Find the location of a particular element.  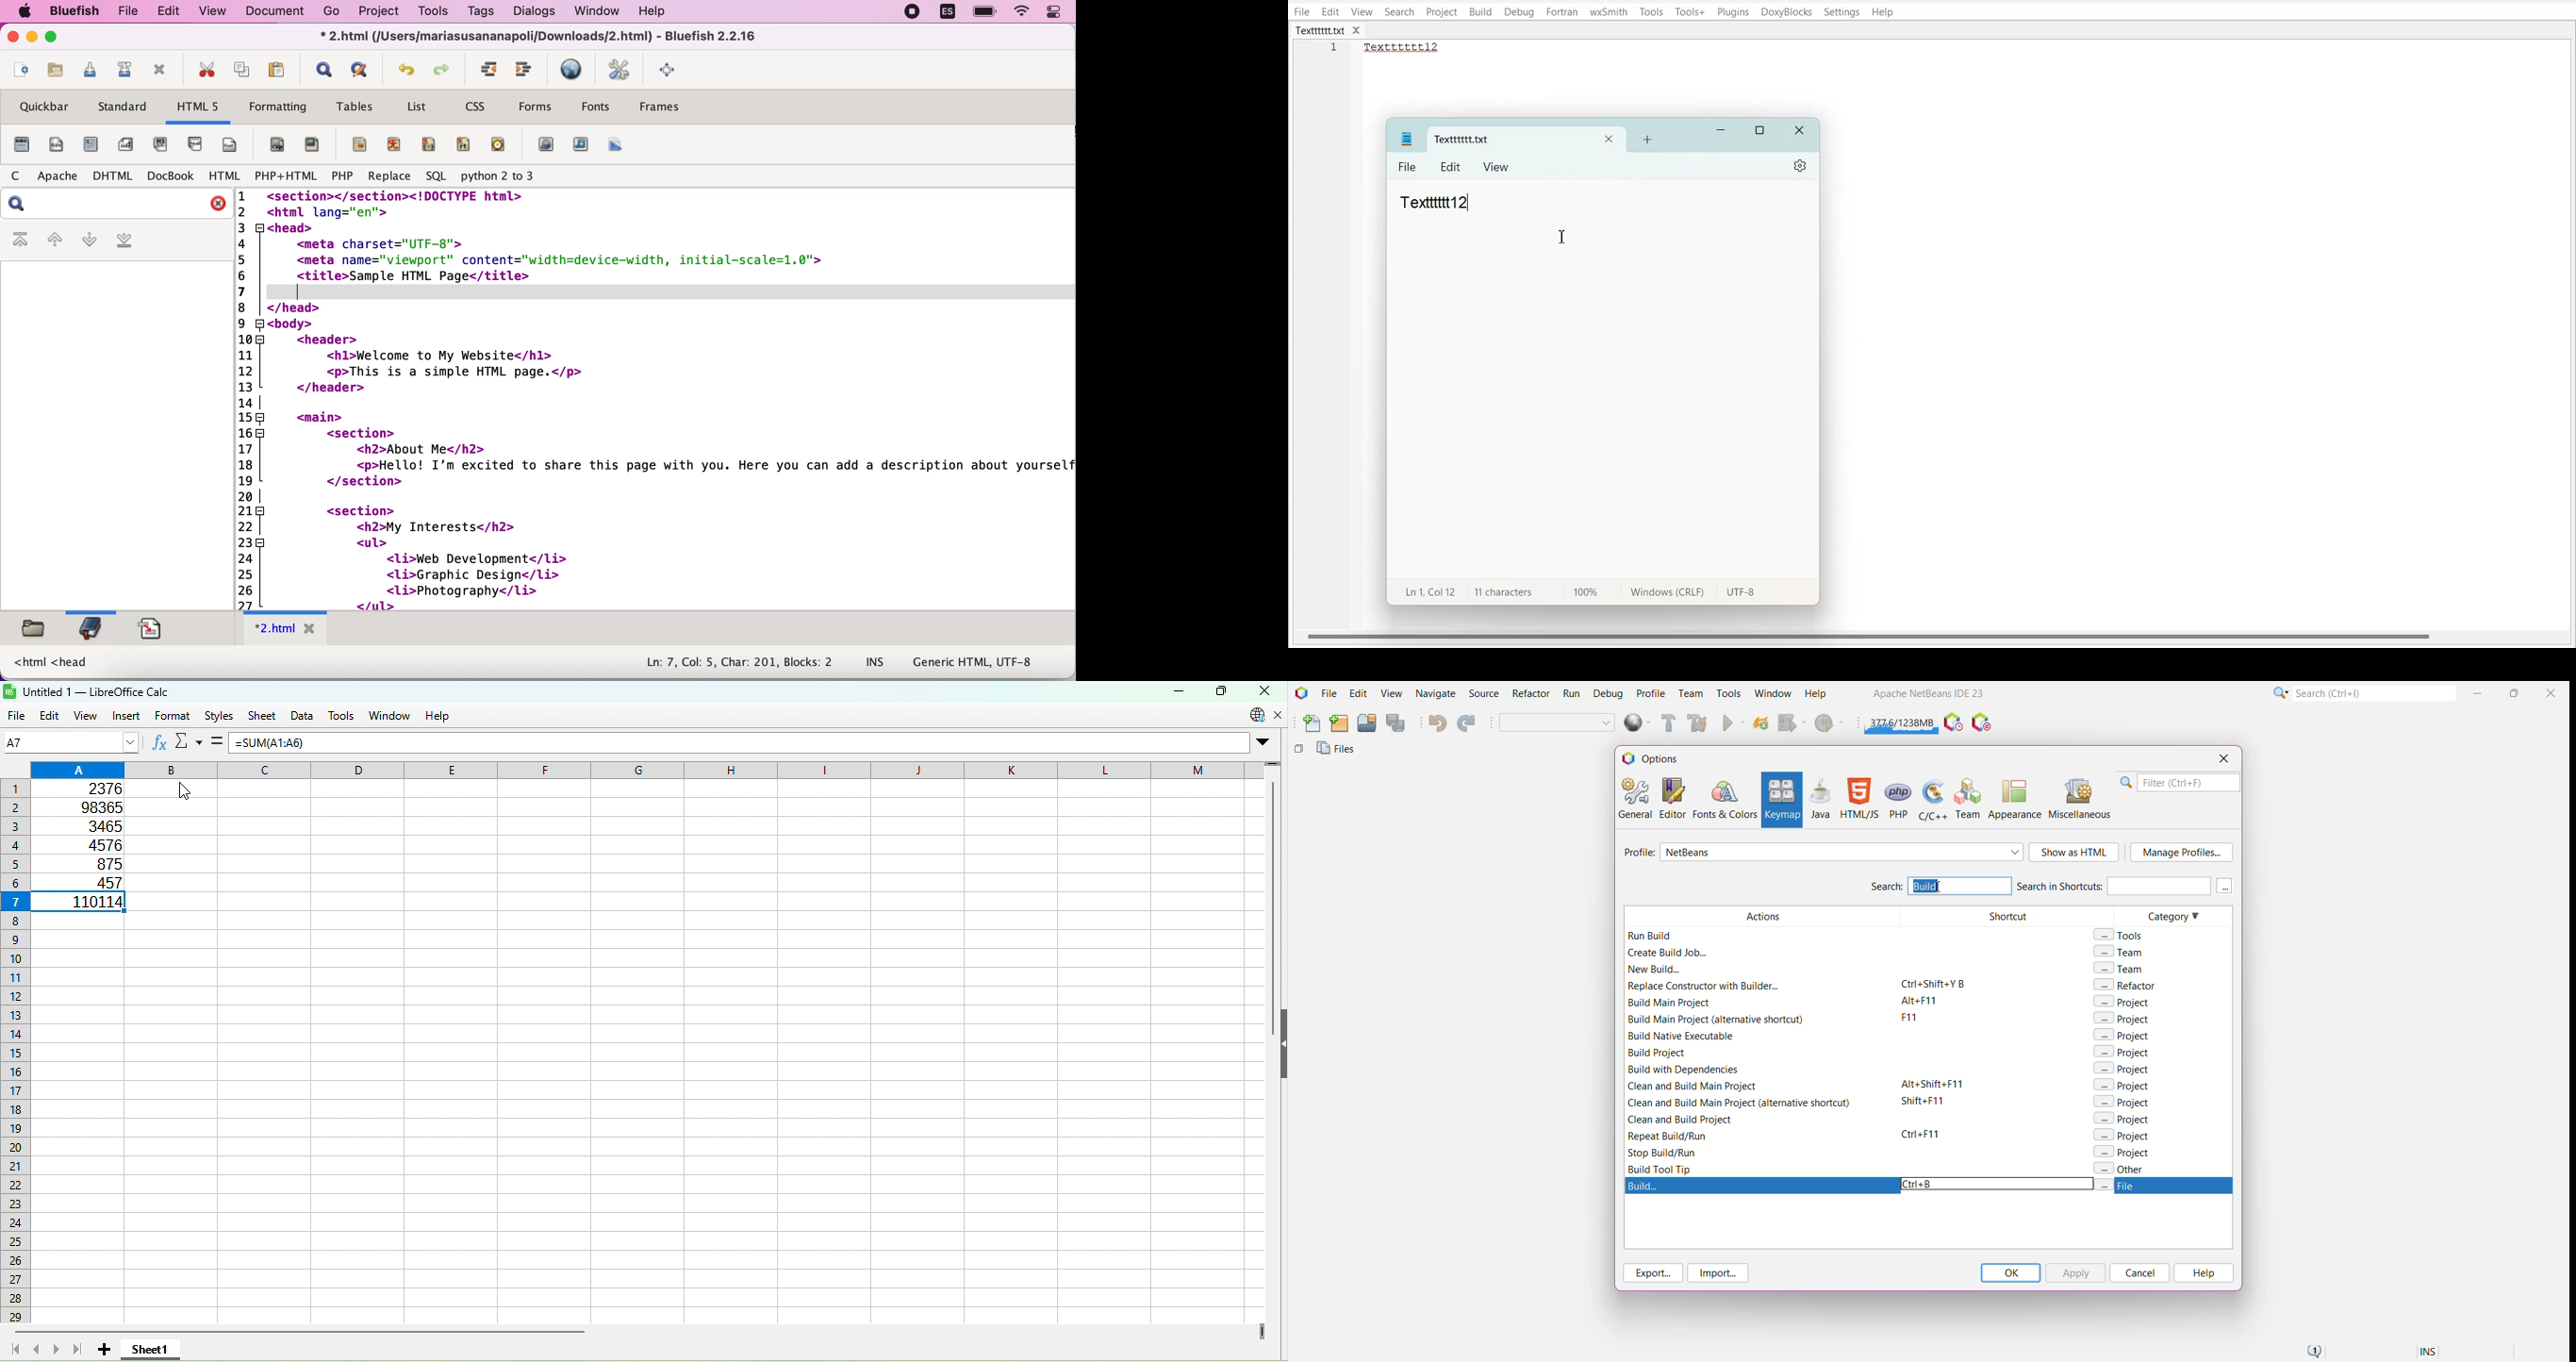

Cells is located at coordinates (651, 1120).